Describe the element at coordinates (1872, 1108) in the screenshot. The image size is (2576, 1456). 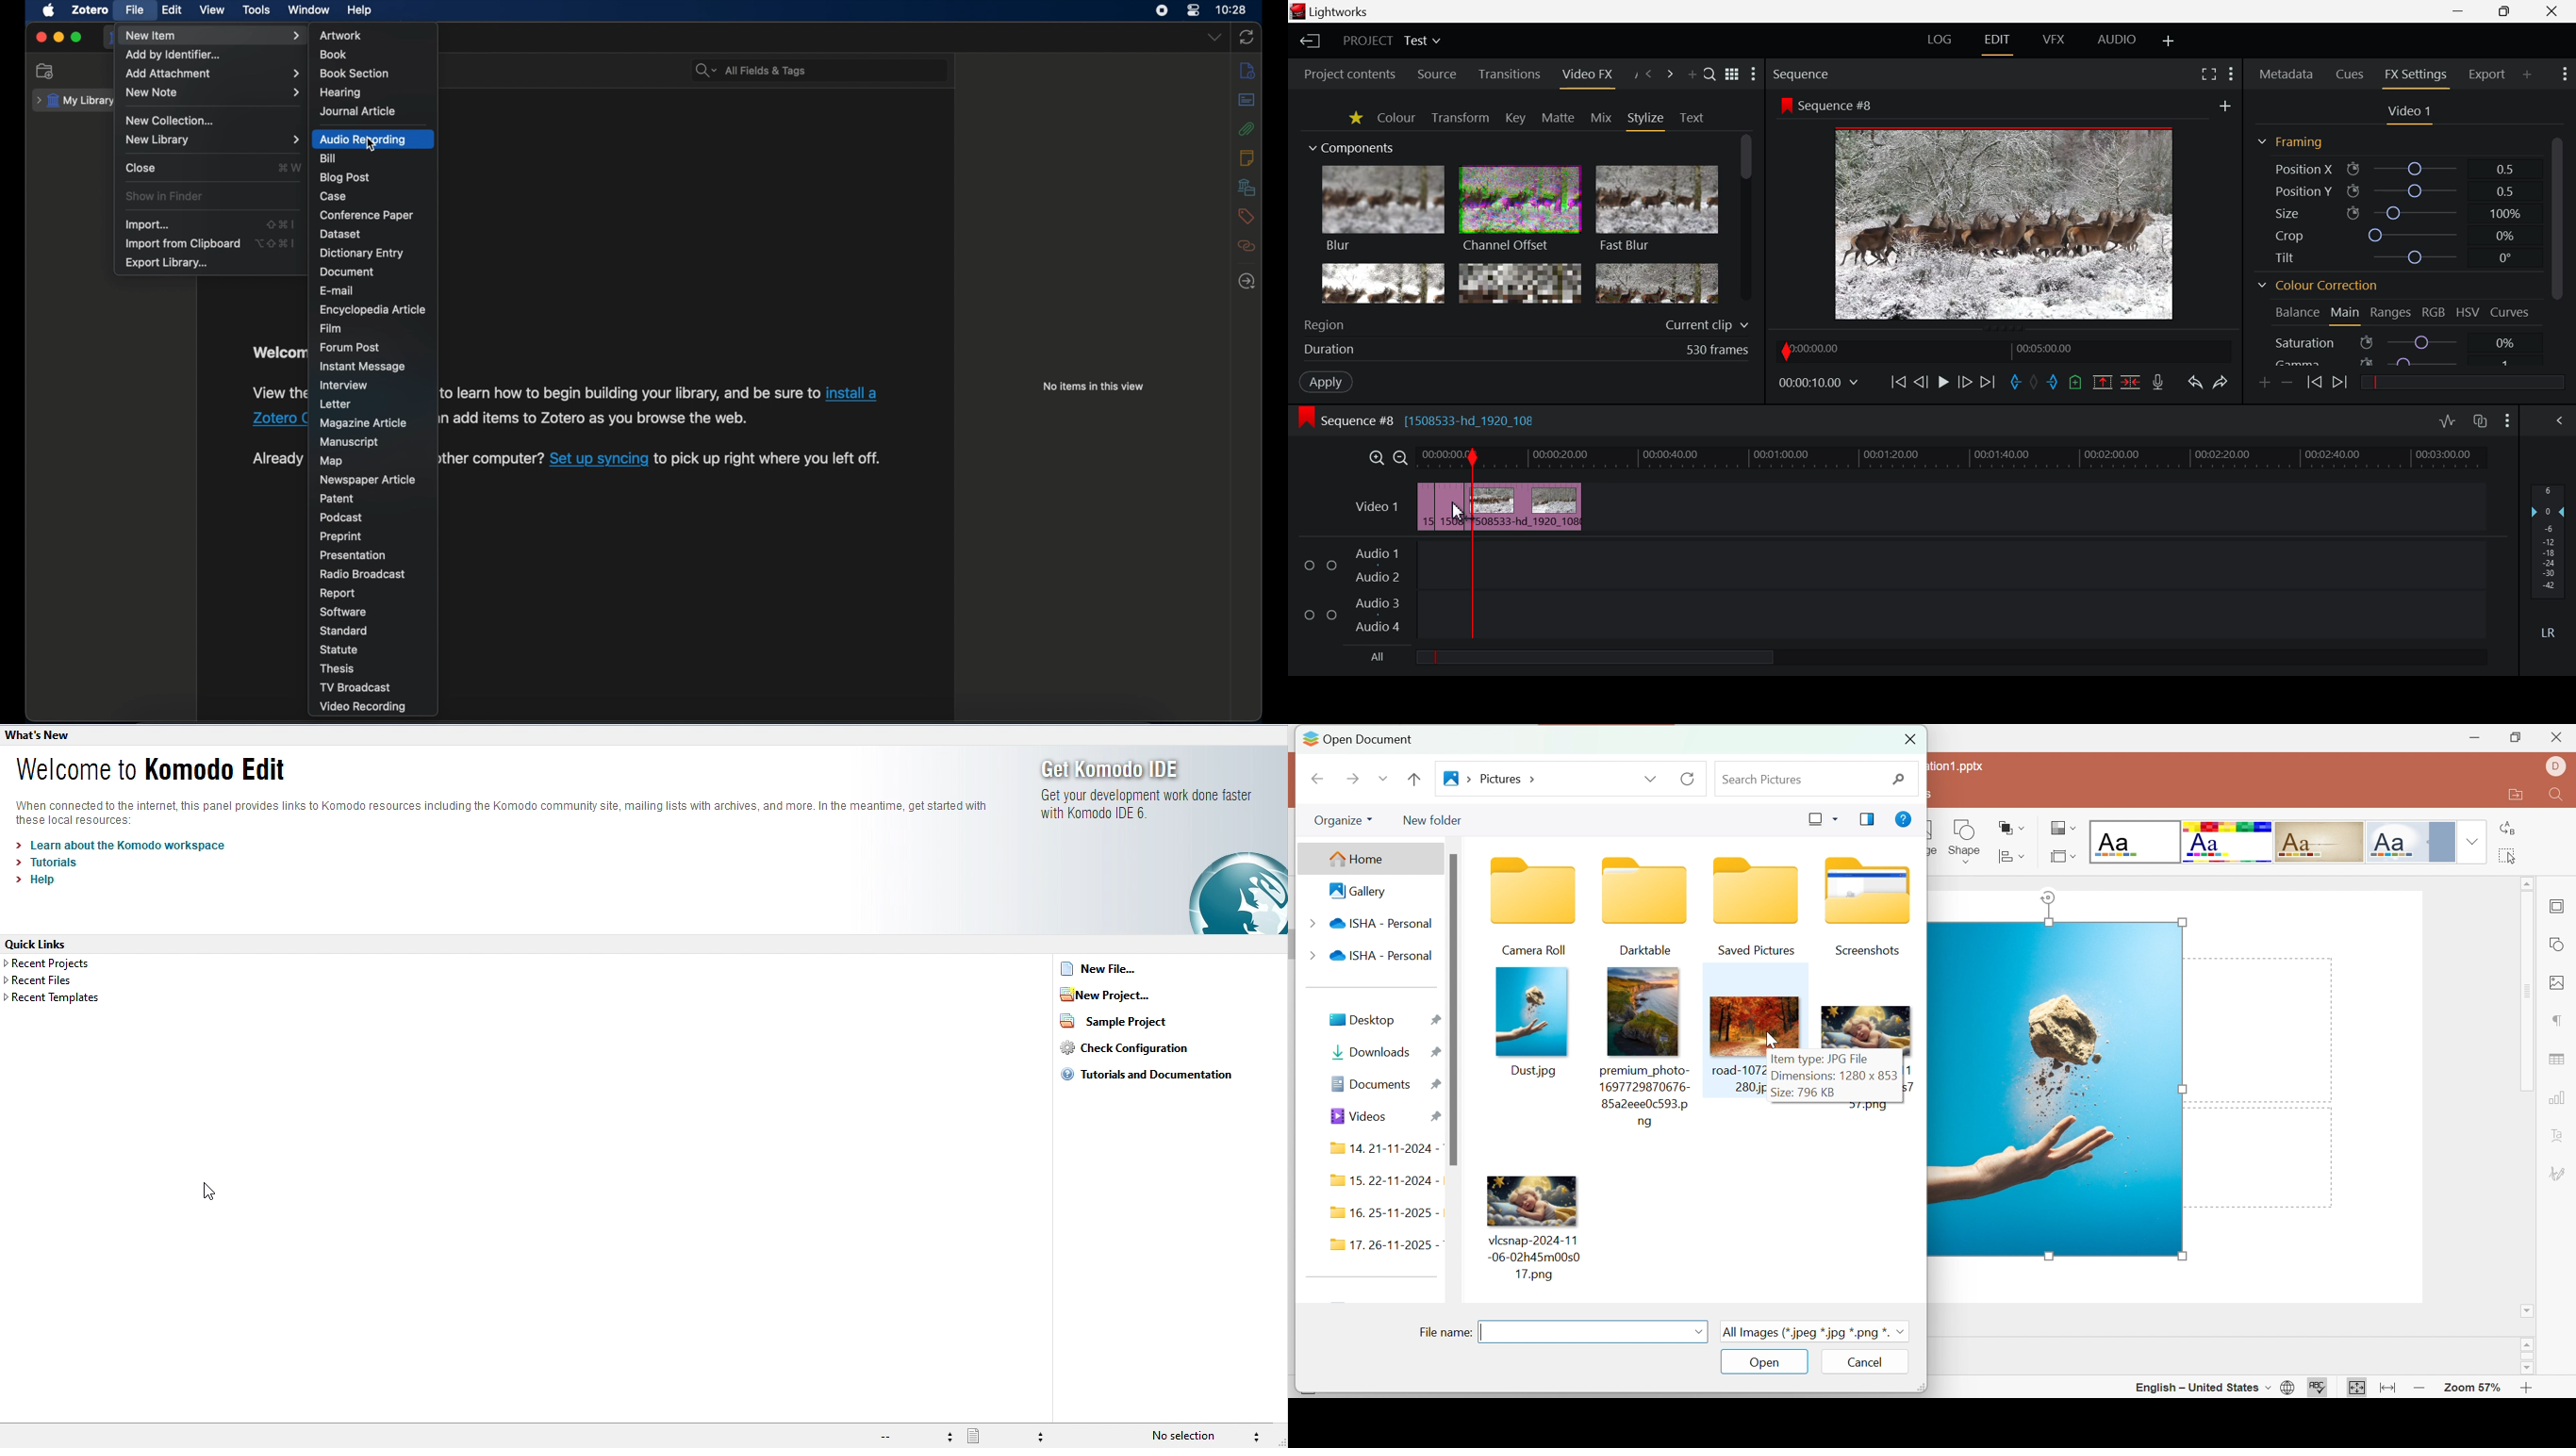
I see `57.png` at that location.